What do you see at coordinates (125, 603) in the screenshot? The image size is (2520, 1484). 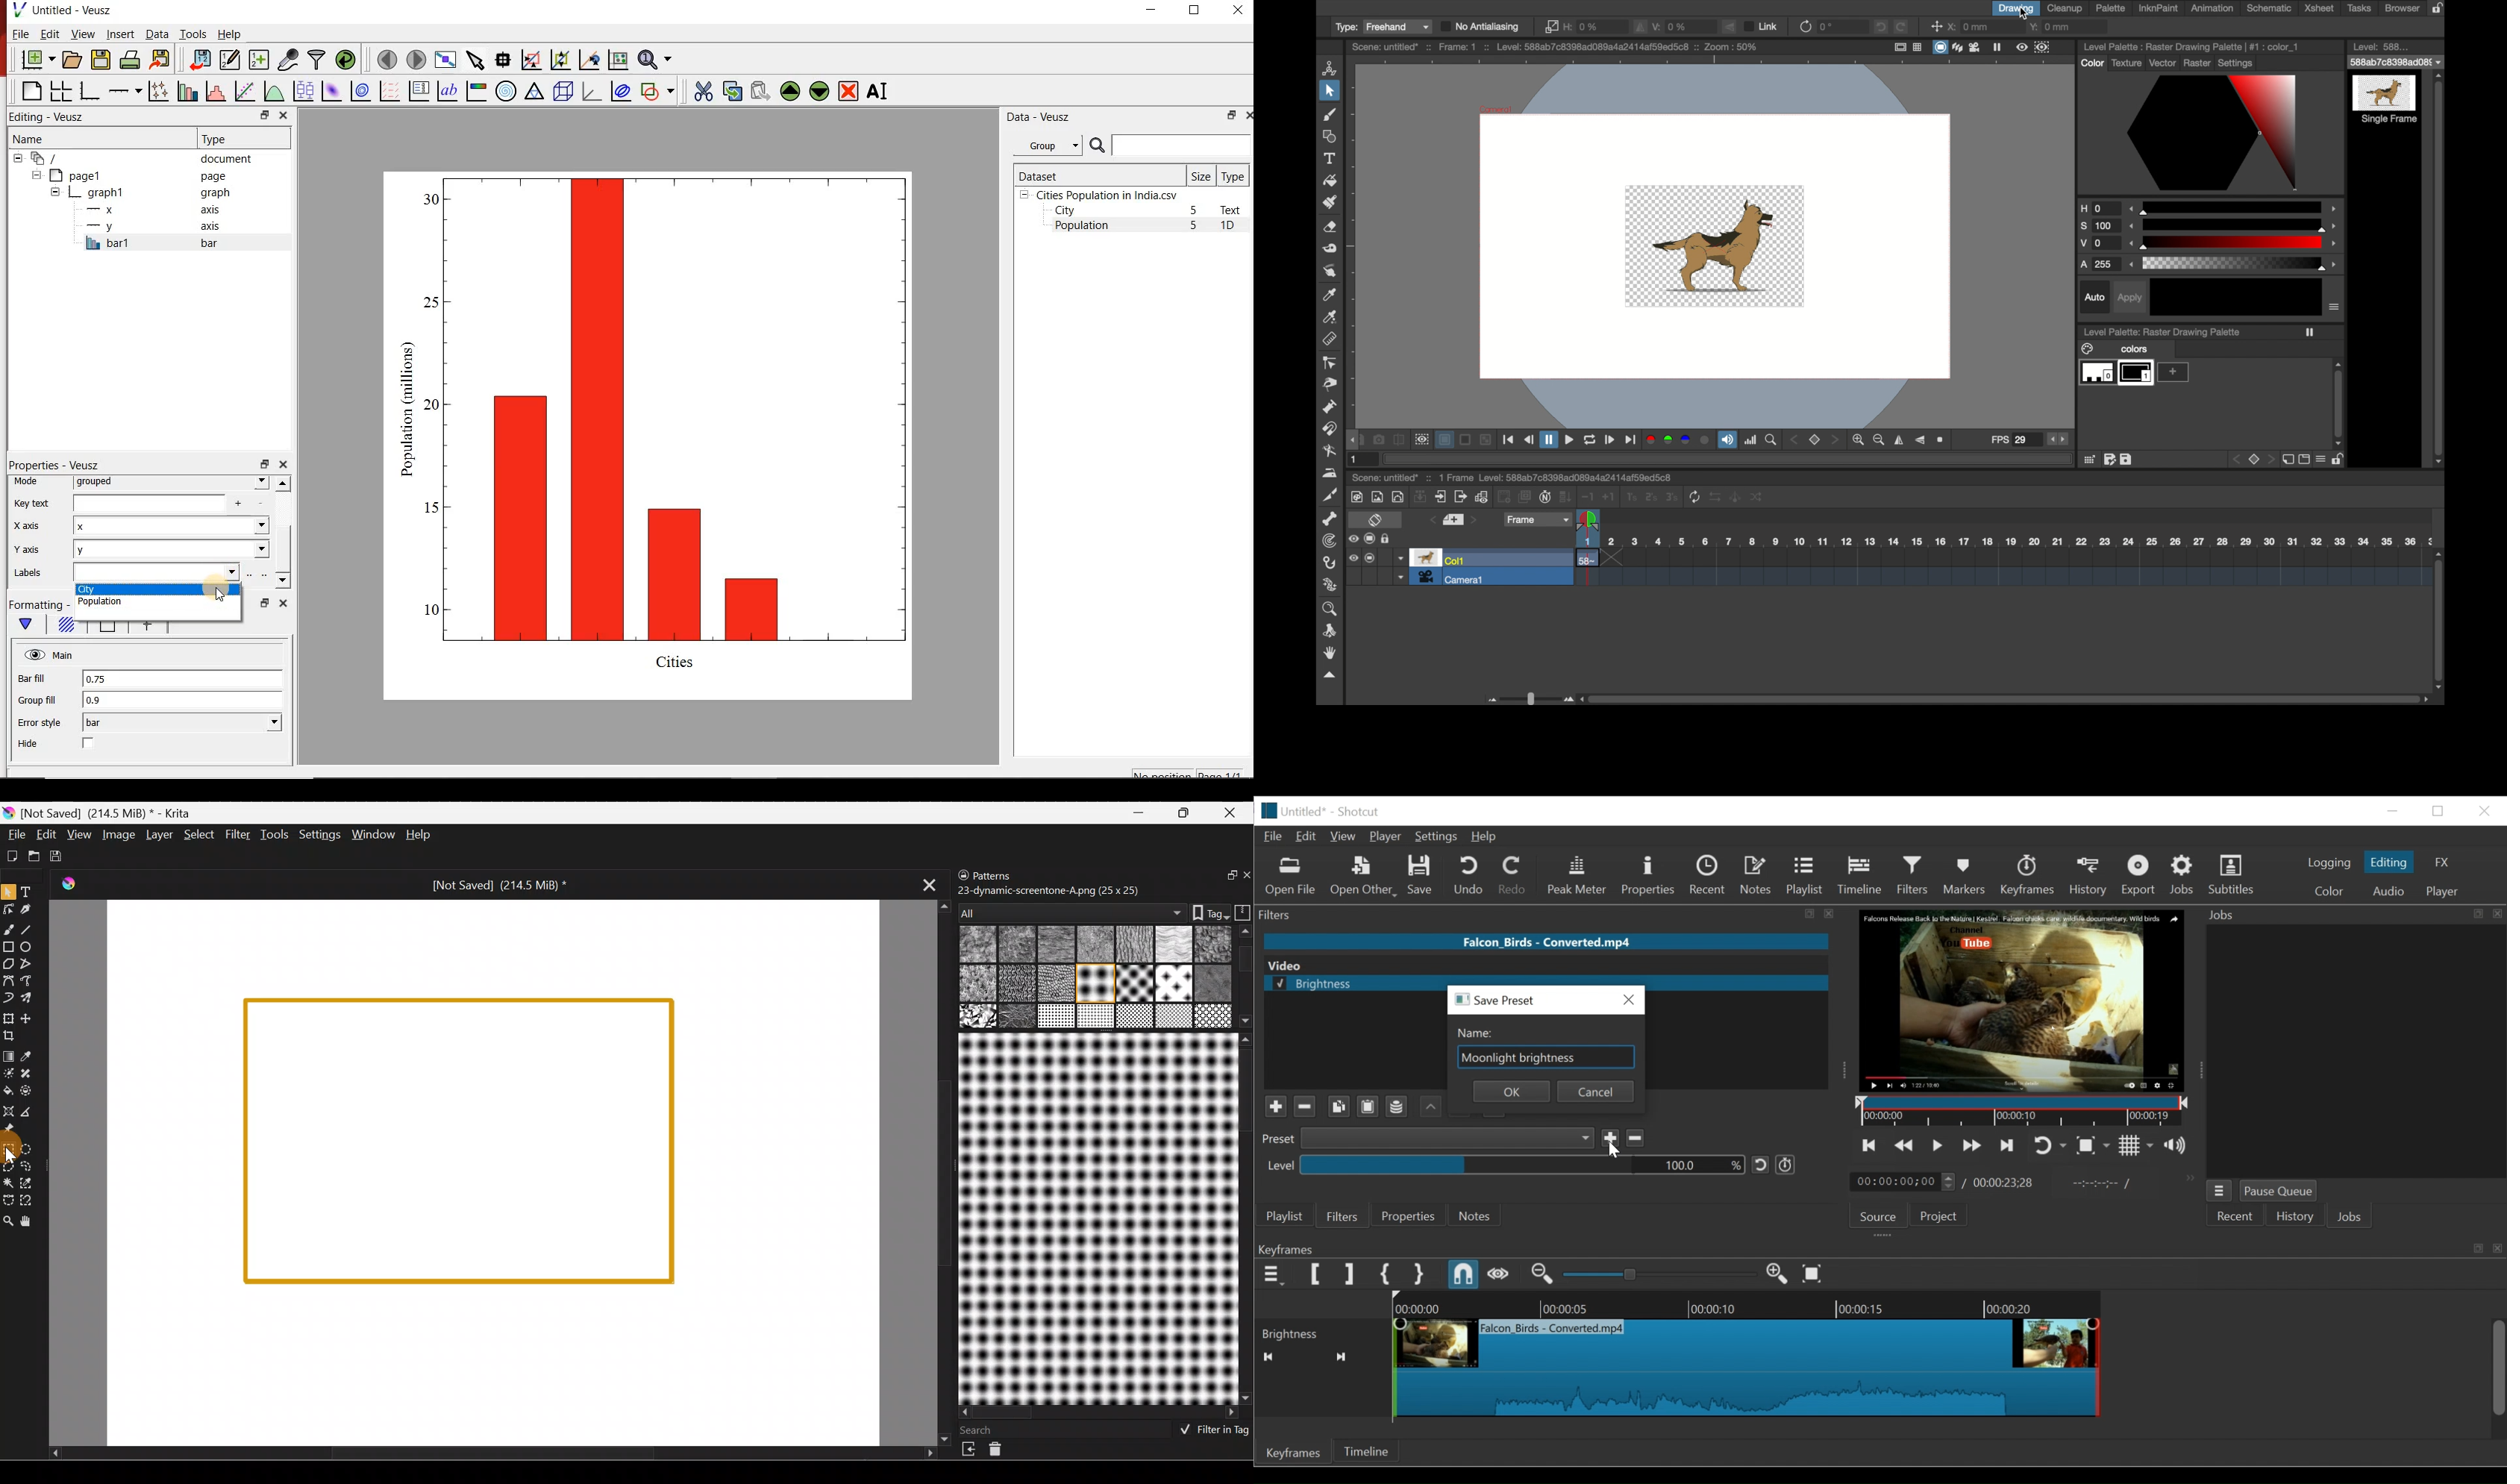 I see `population` at bounding box center [125, 603].